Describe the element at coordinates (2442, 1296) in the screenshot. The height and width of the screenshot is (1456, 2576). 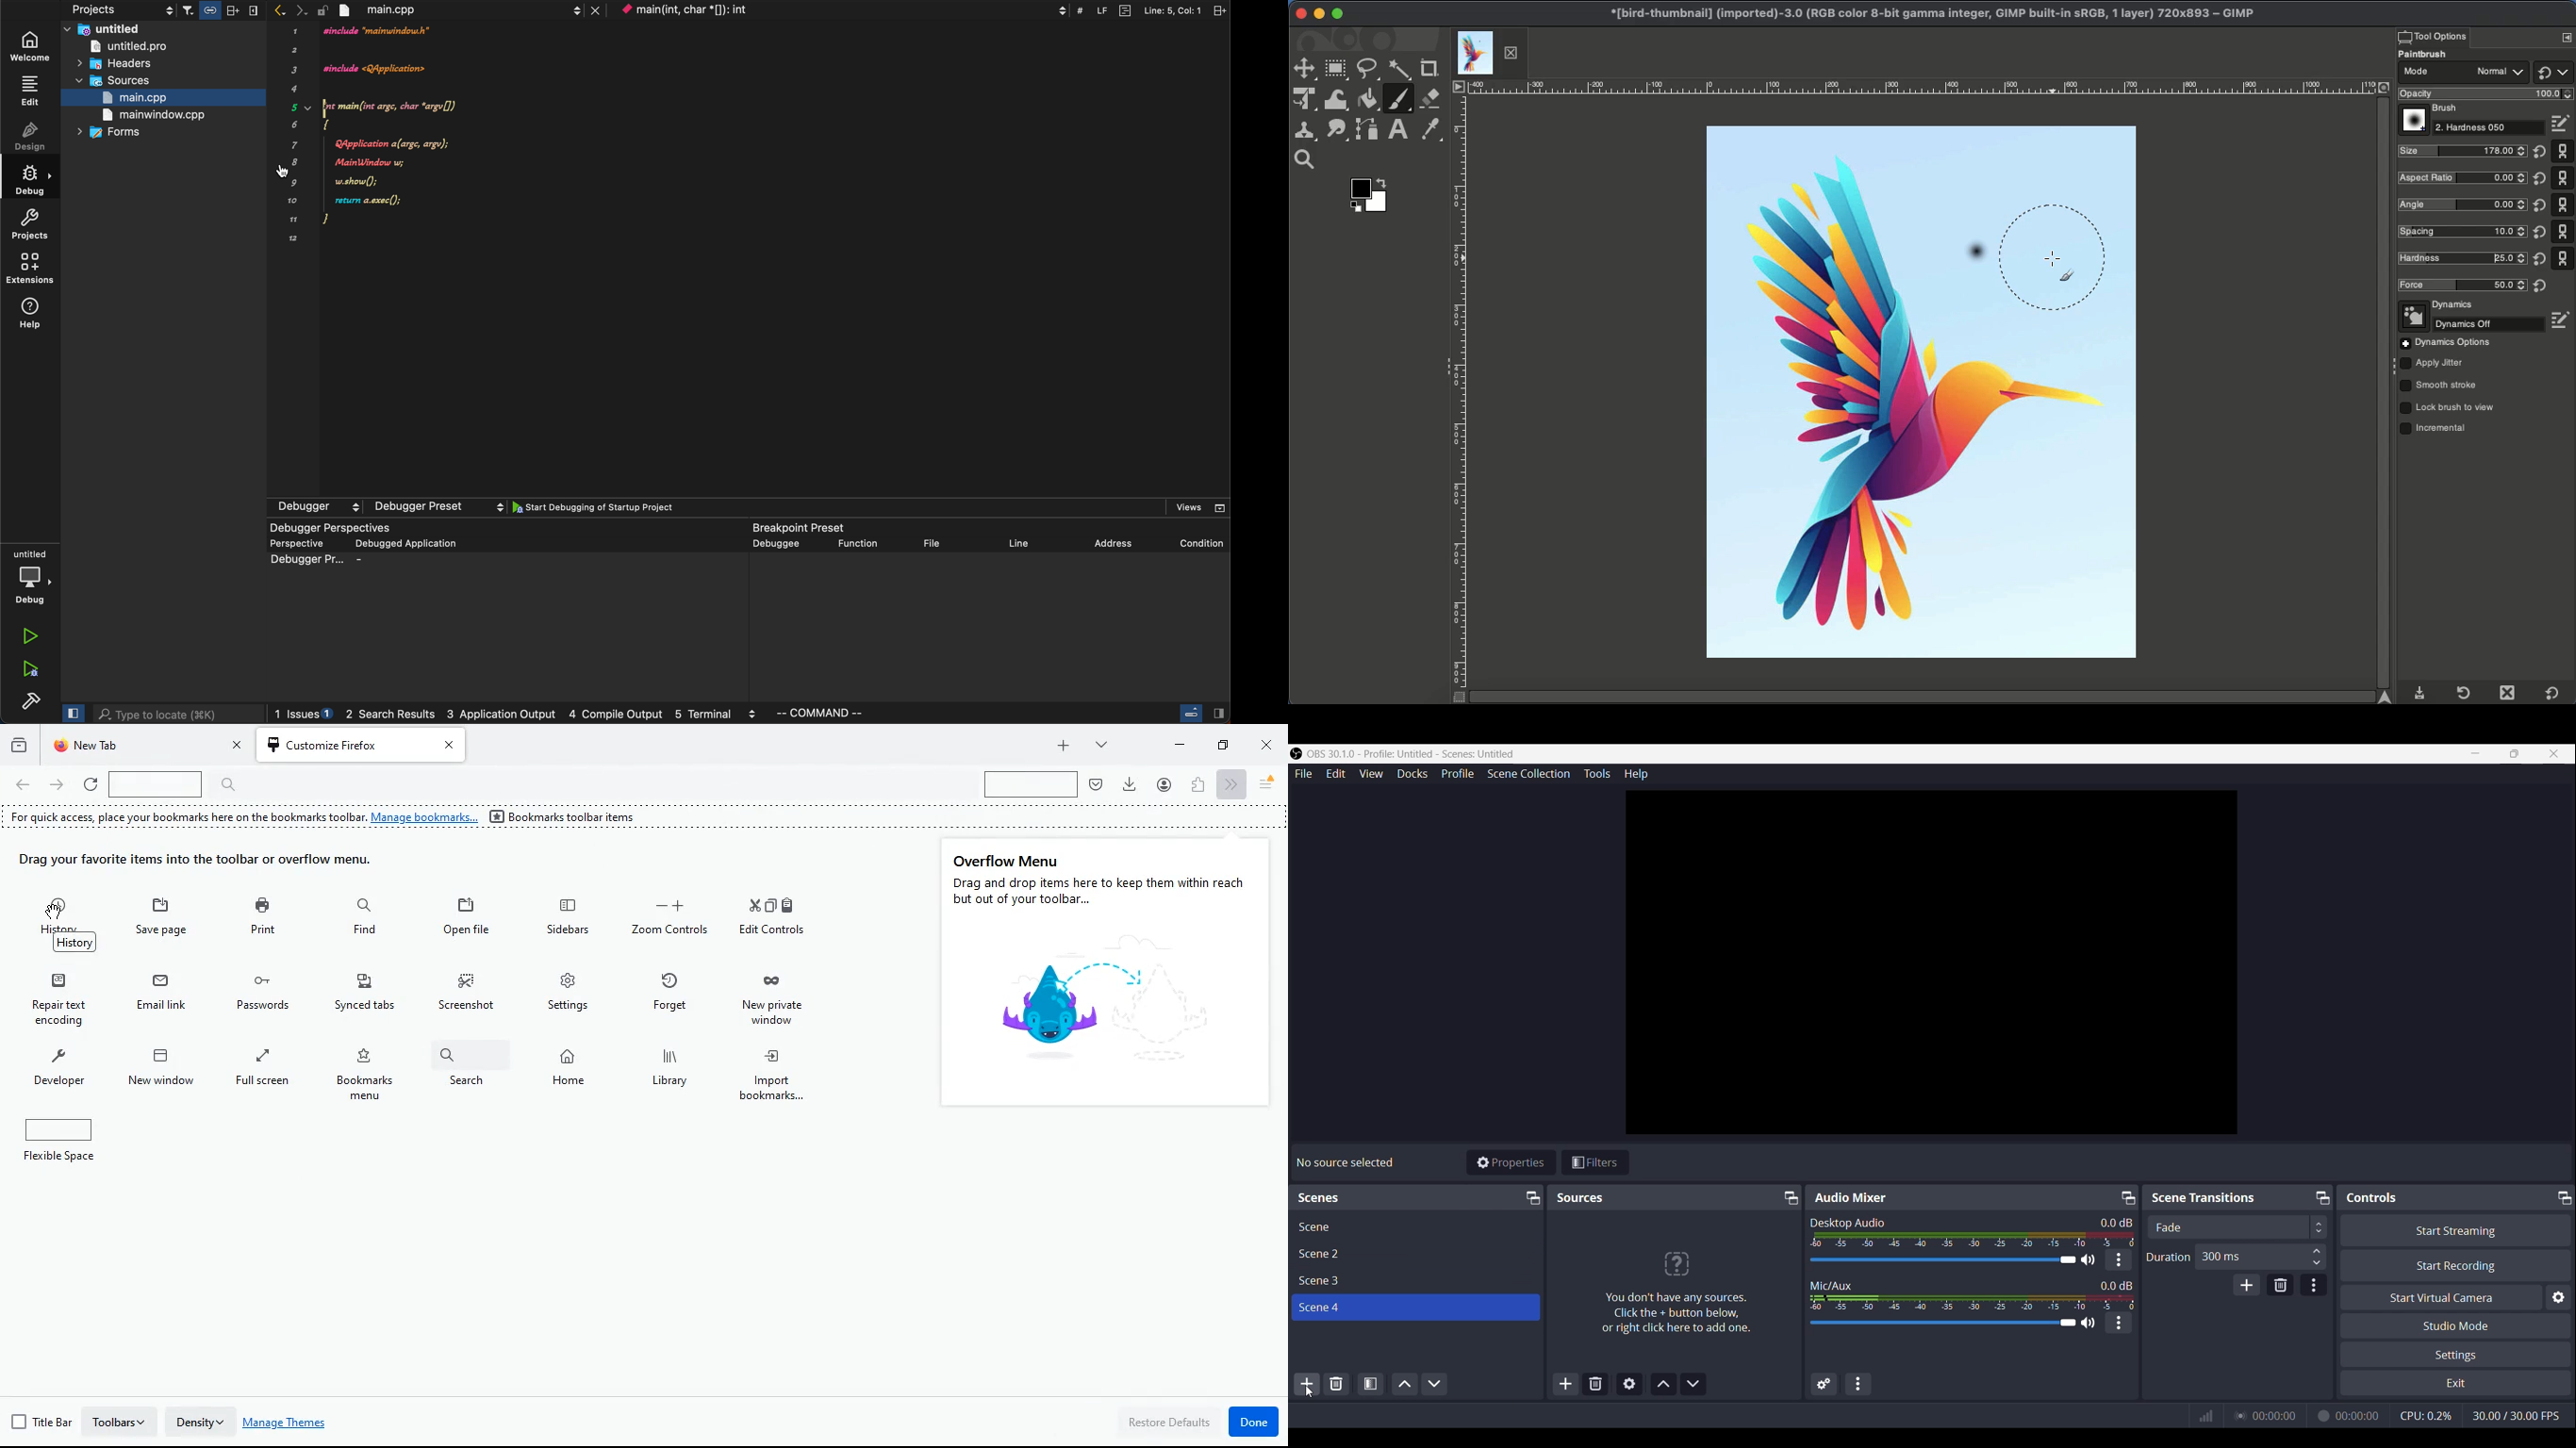
I see `Start Virtual Camera` at that location.